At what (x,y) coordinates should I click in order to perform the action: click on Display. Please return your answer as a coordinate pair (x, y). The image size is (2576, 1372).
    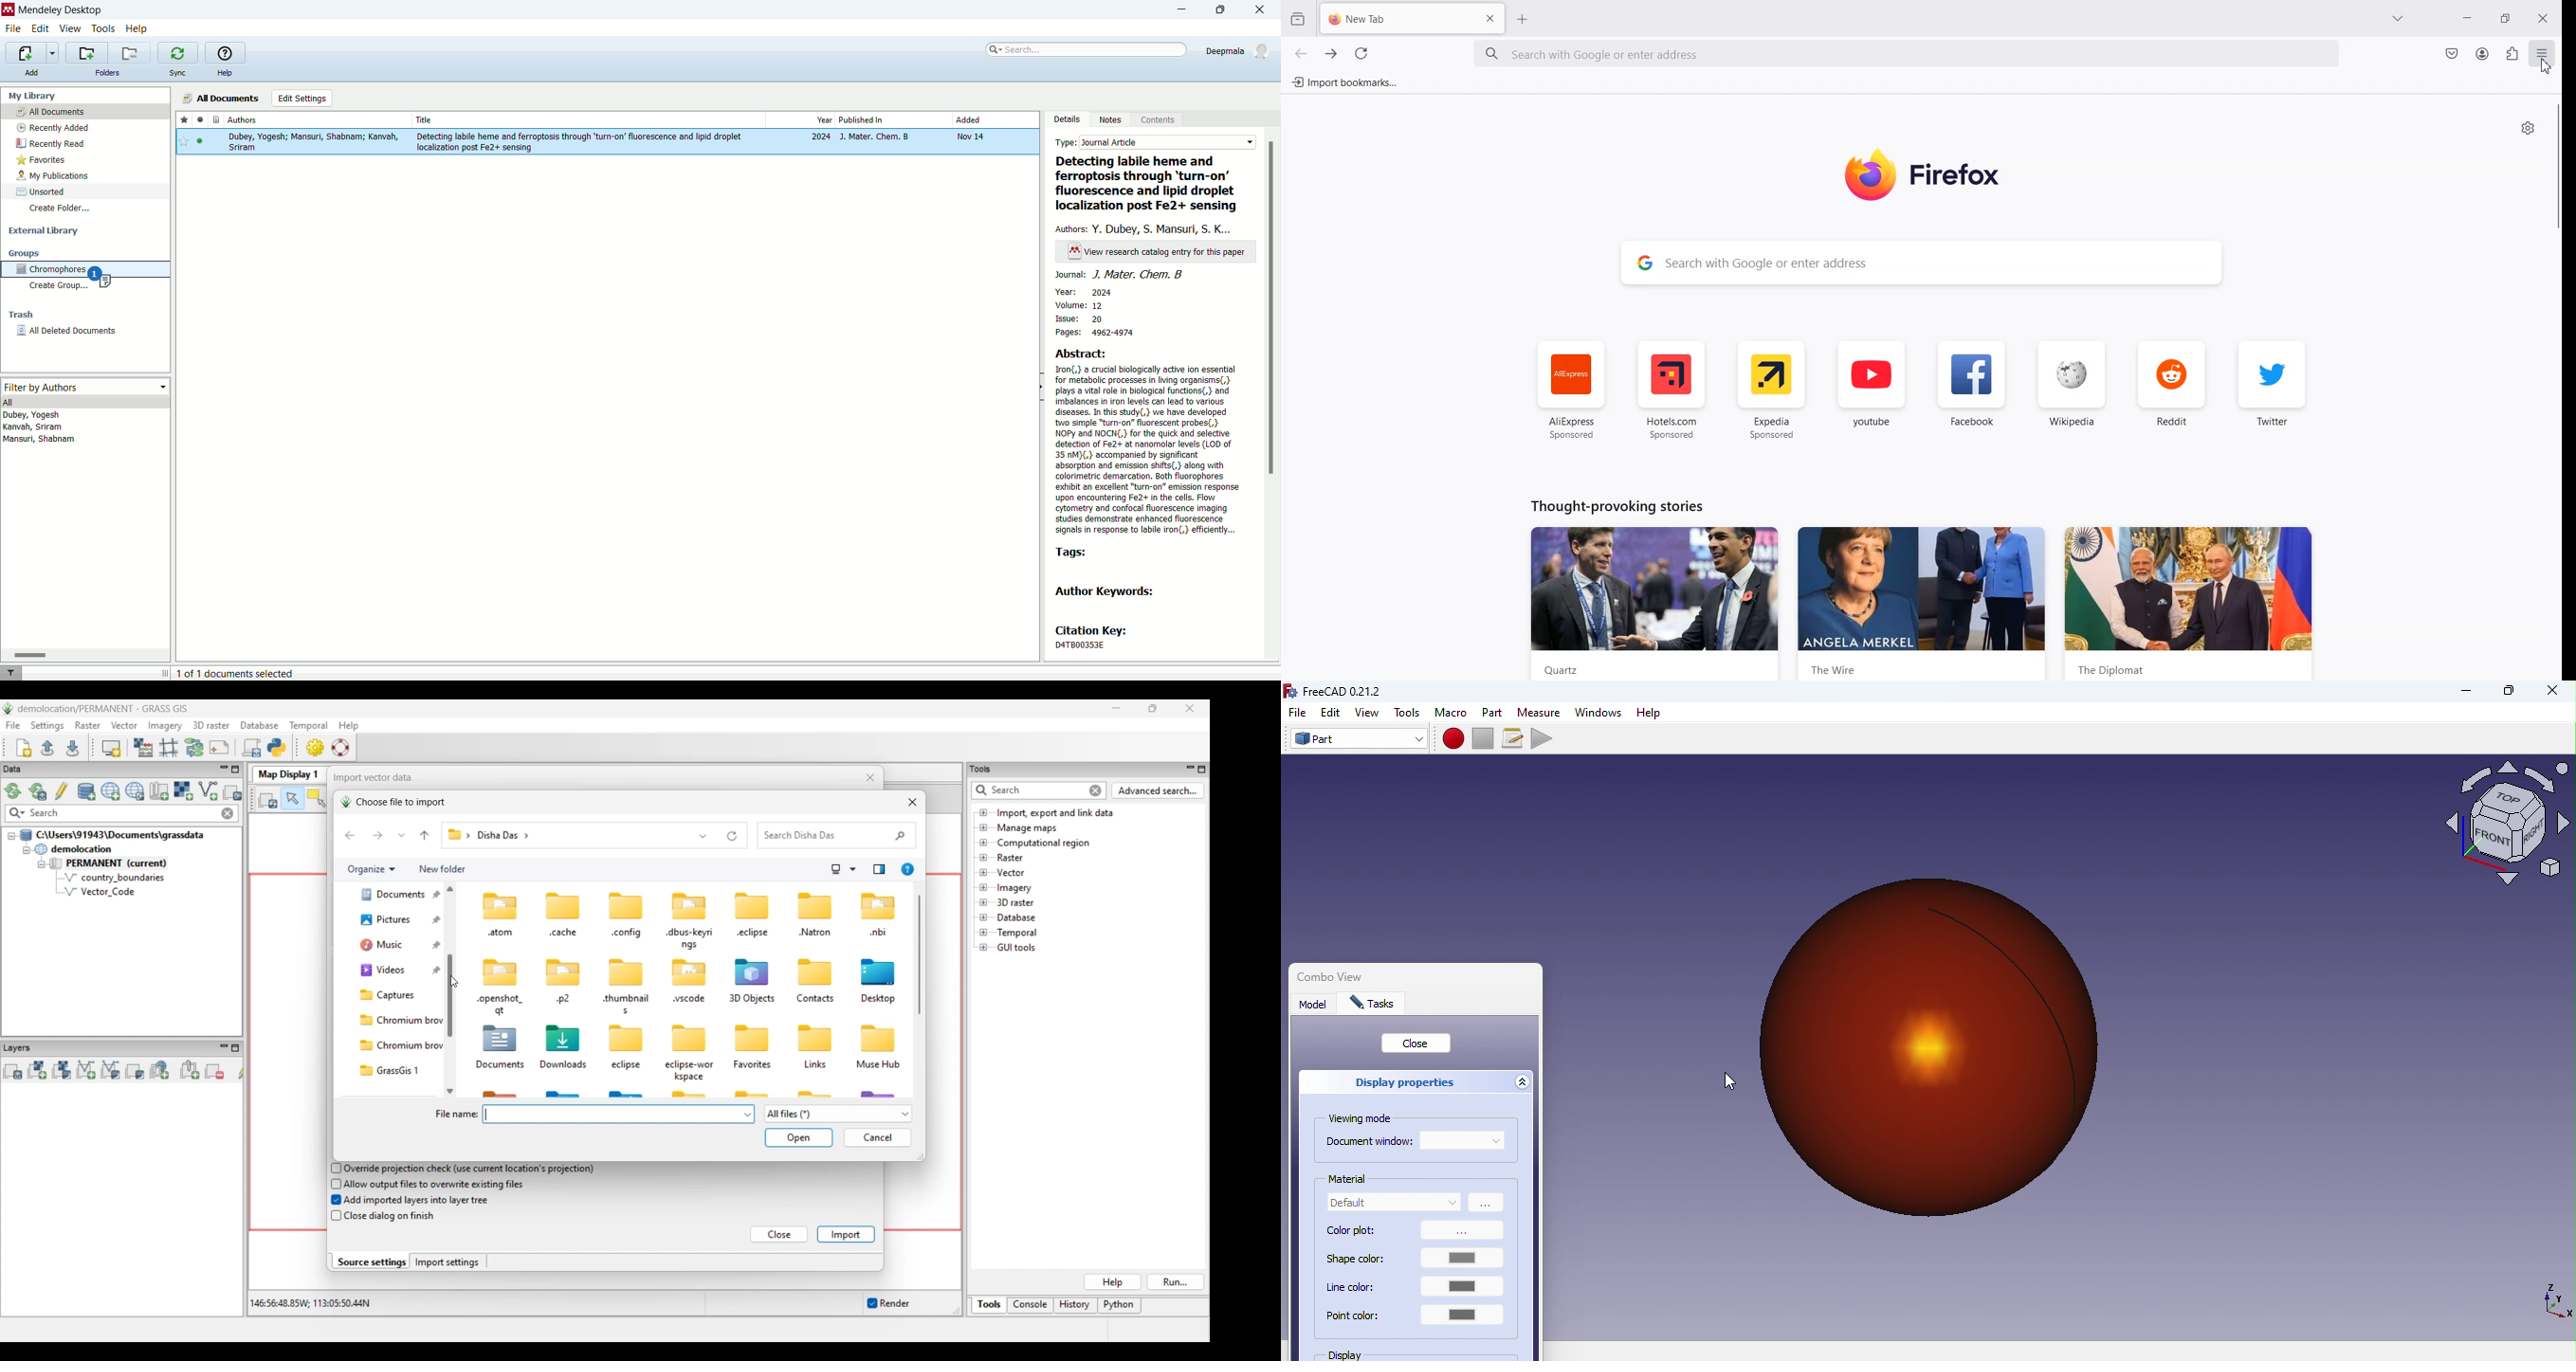
    Looking at the image, I should click on (1372, 1355).